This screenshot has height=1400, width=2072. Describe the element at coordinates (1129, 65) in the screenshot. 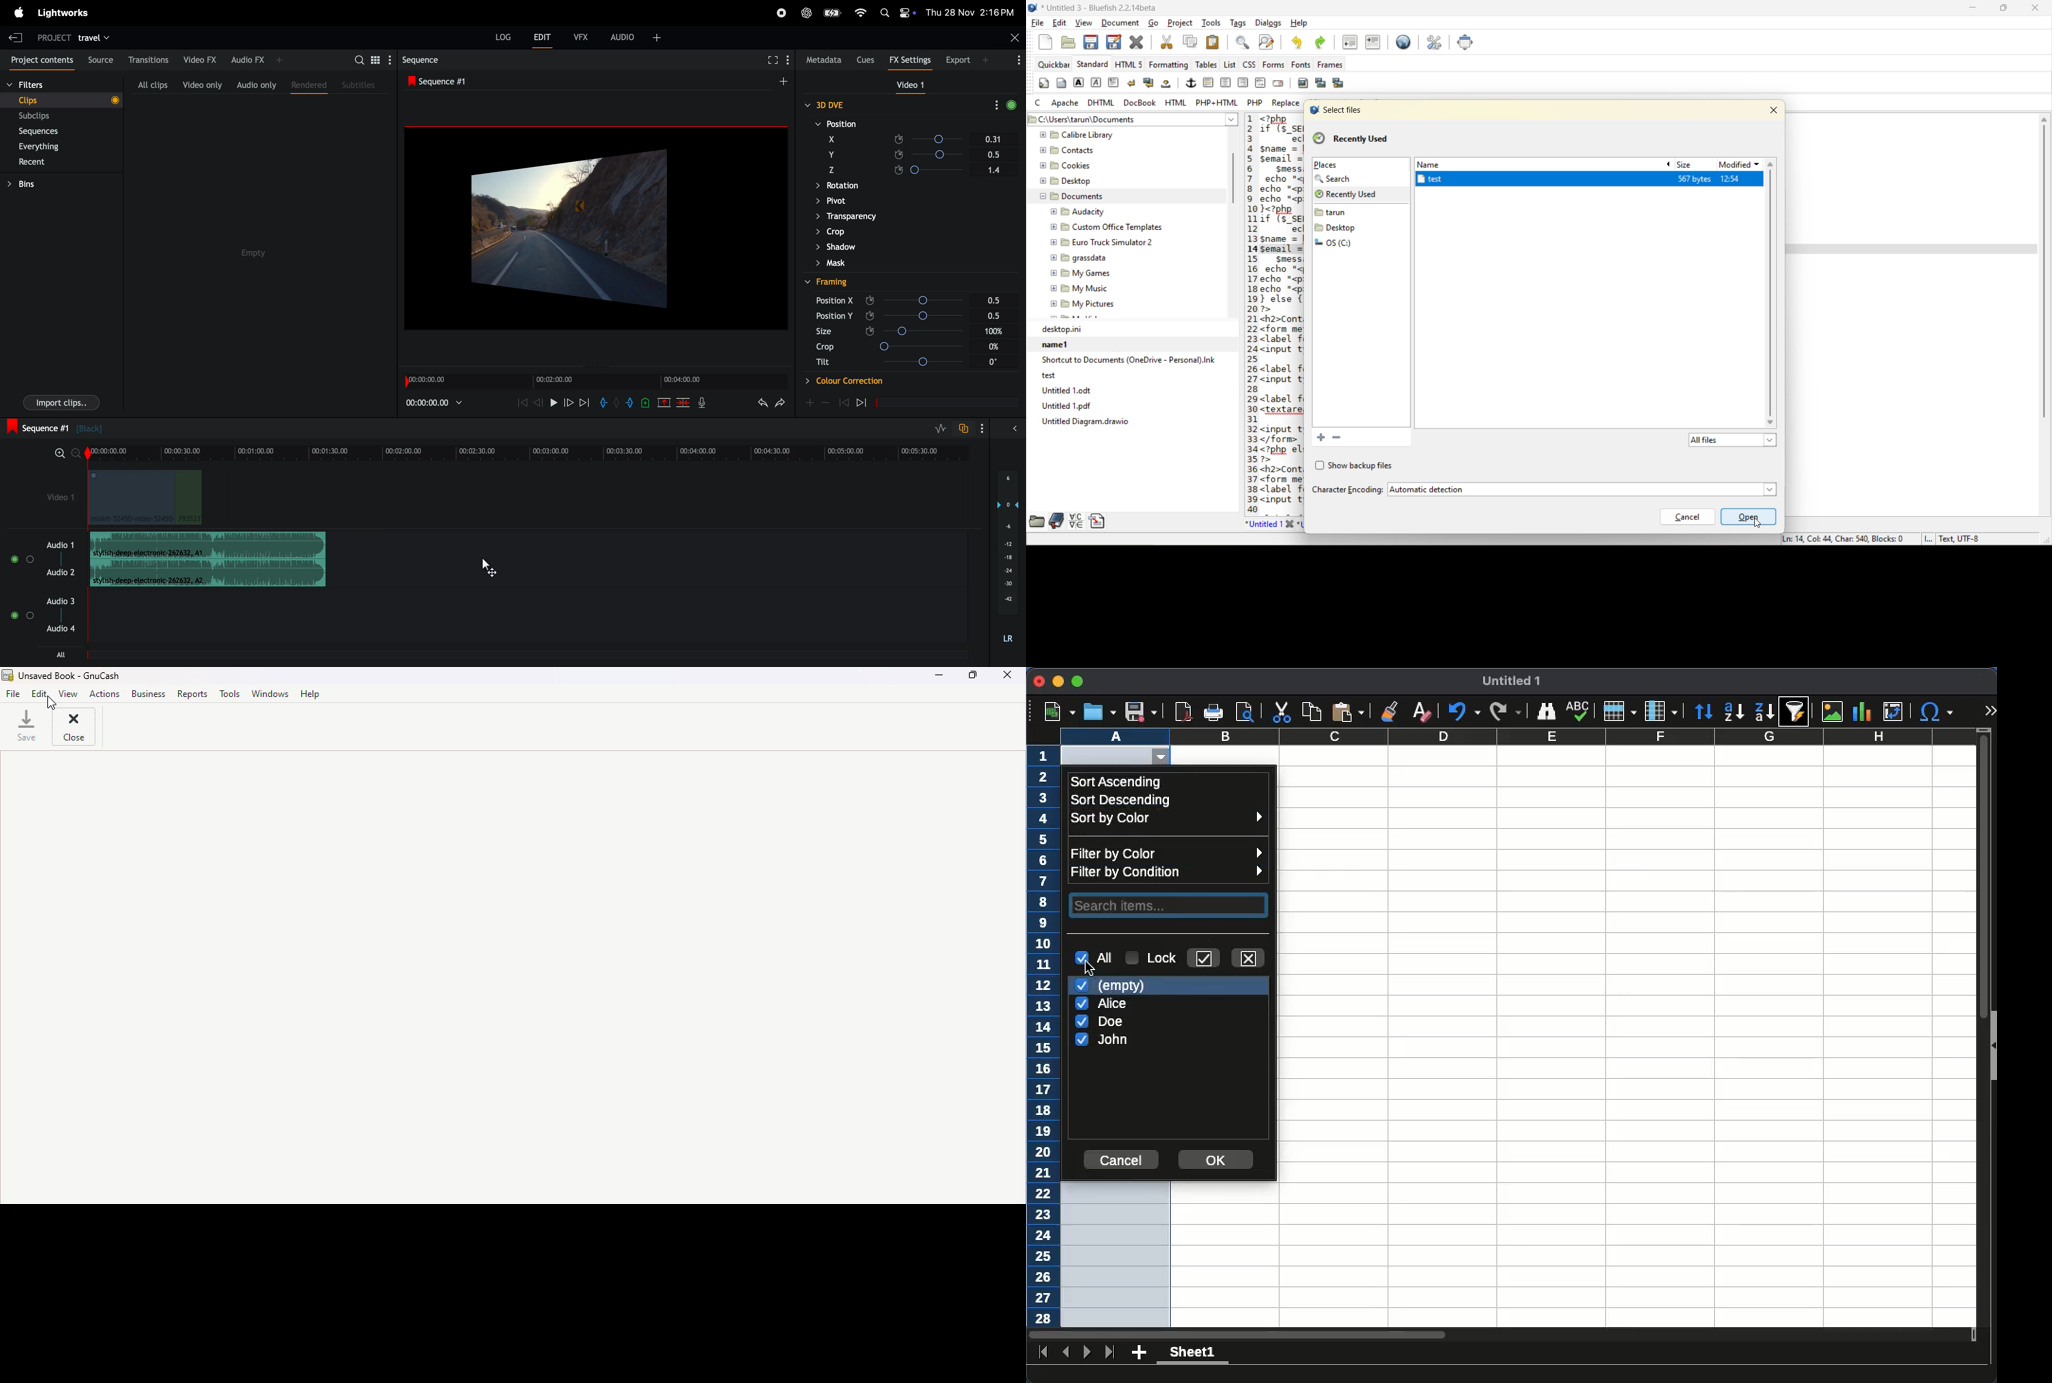

I see `html 5` at that location.